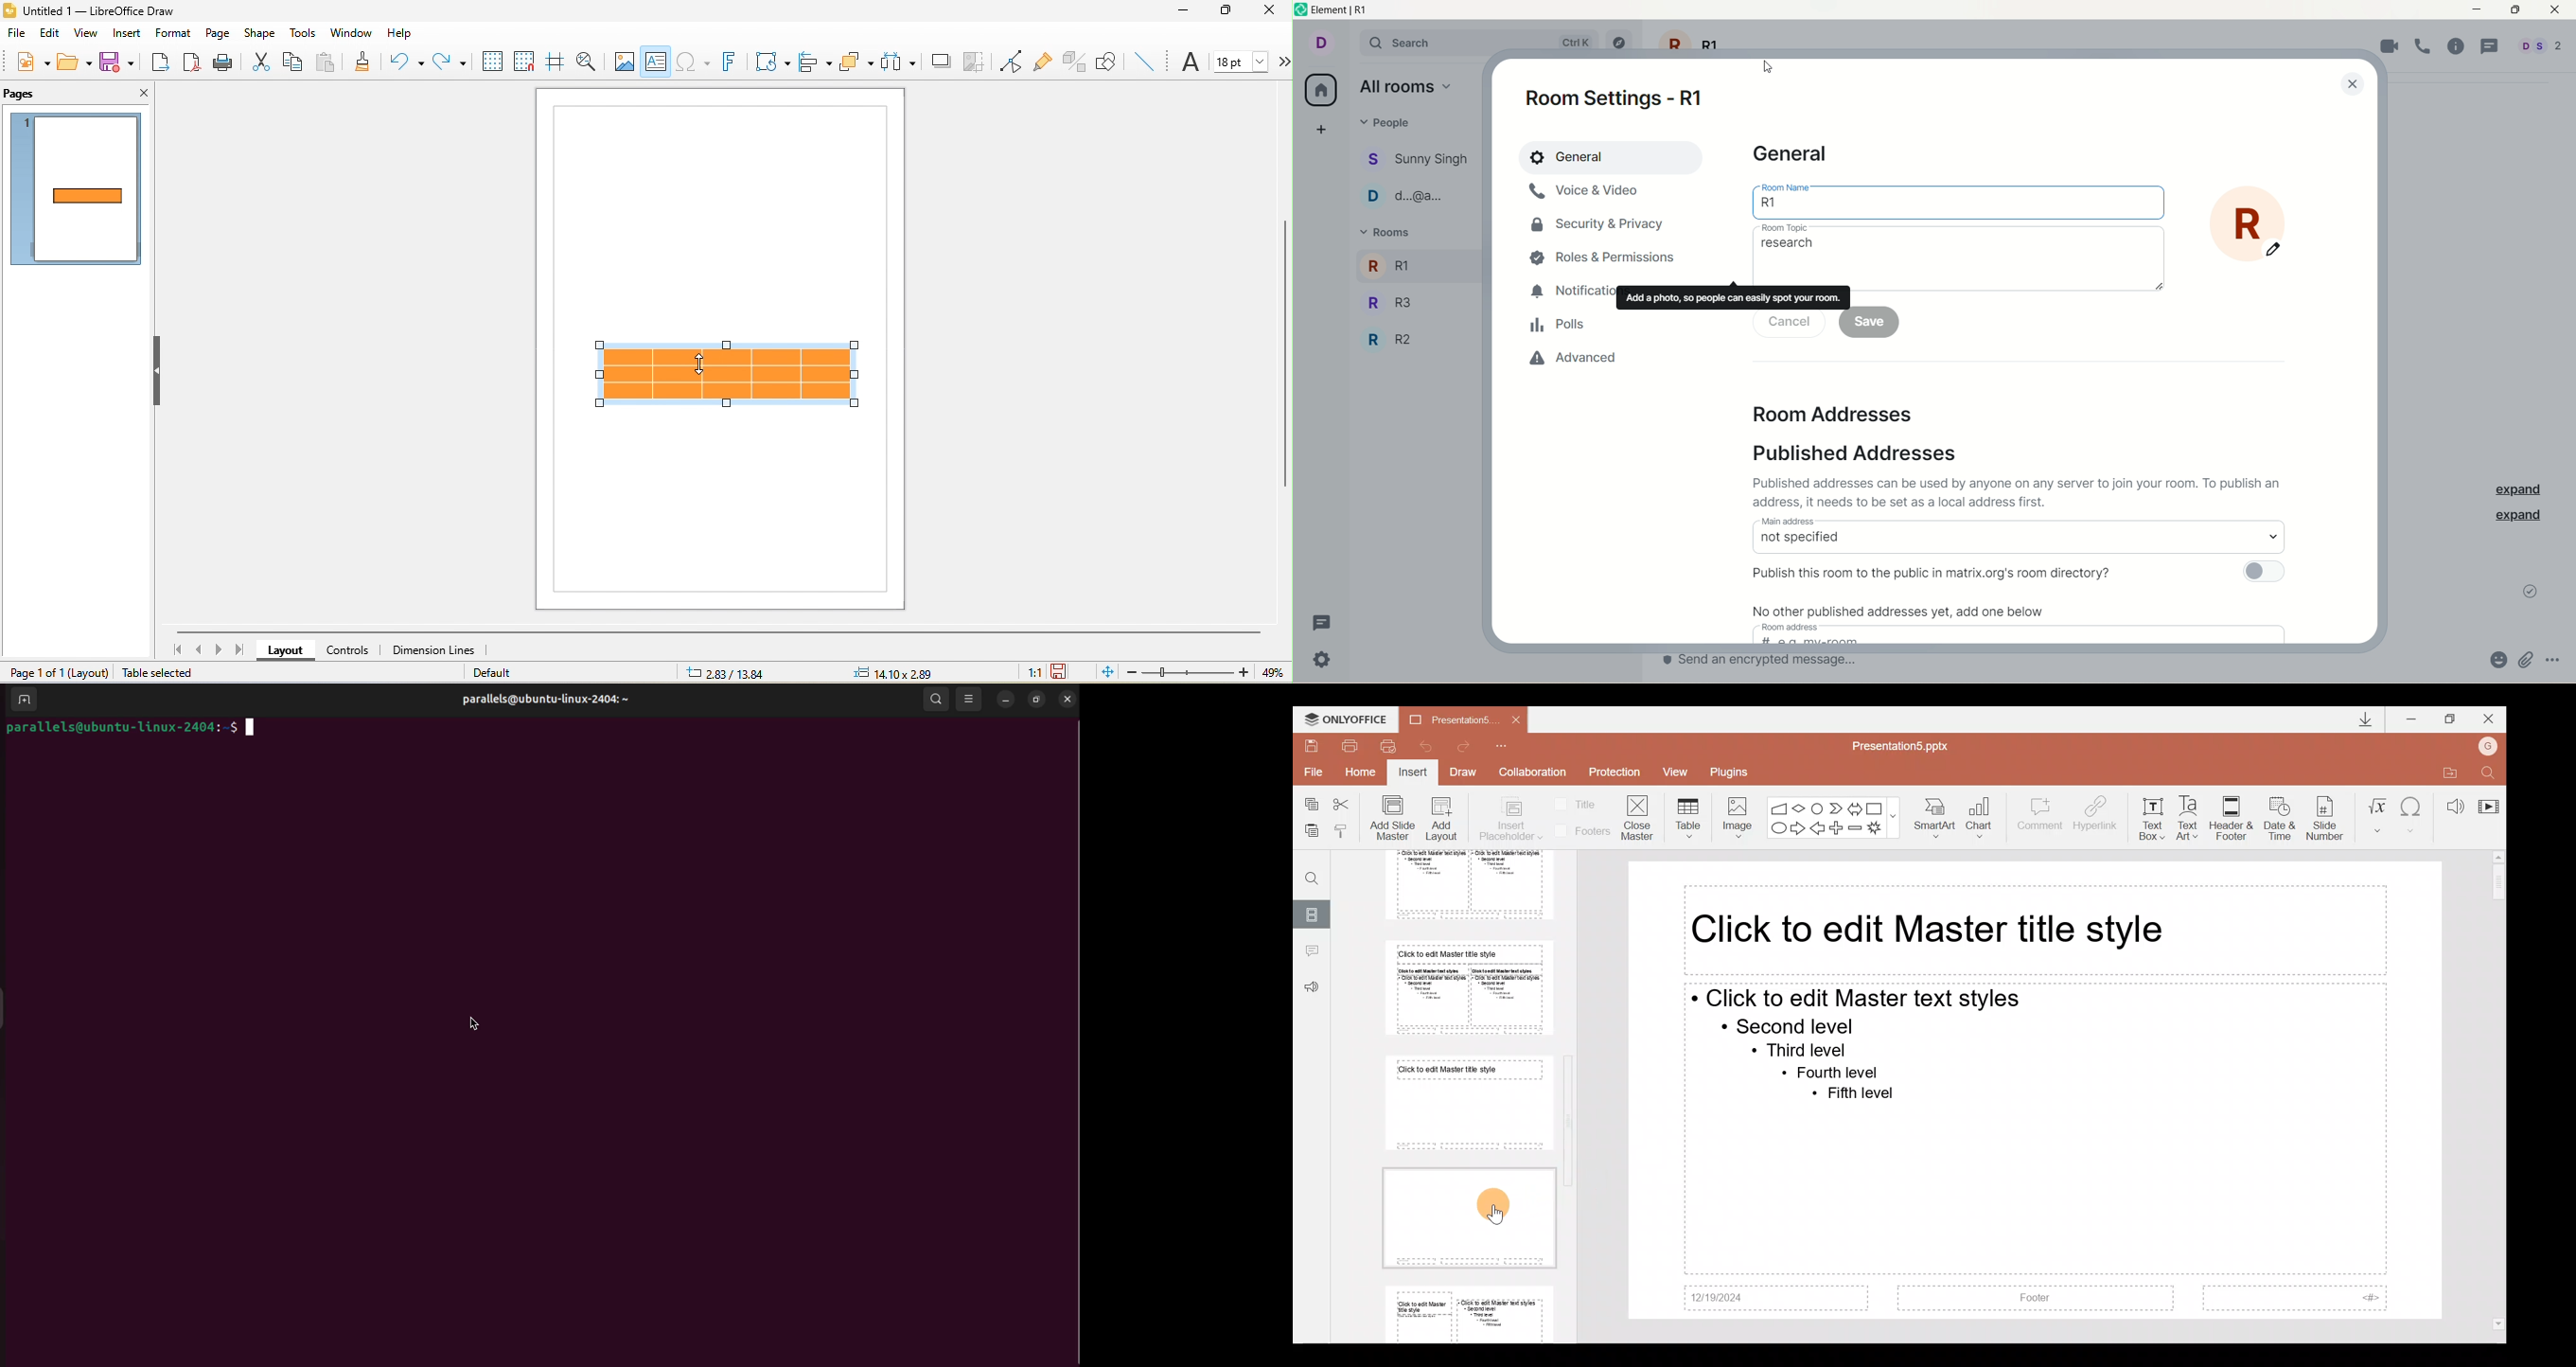 This screenshot has height=1372, width=2576. What do you see at coordinates (1025, 672) in the screenshot?
I see `1:1` at bounding box center [1025, 672].